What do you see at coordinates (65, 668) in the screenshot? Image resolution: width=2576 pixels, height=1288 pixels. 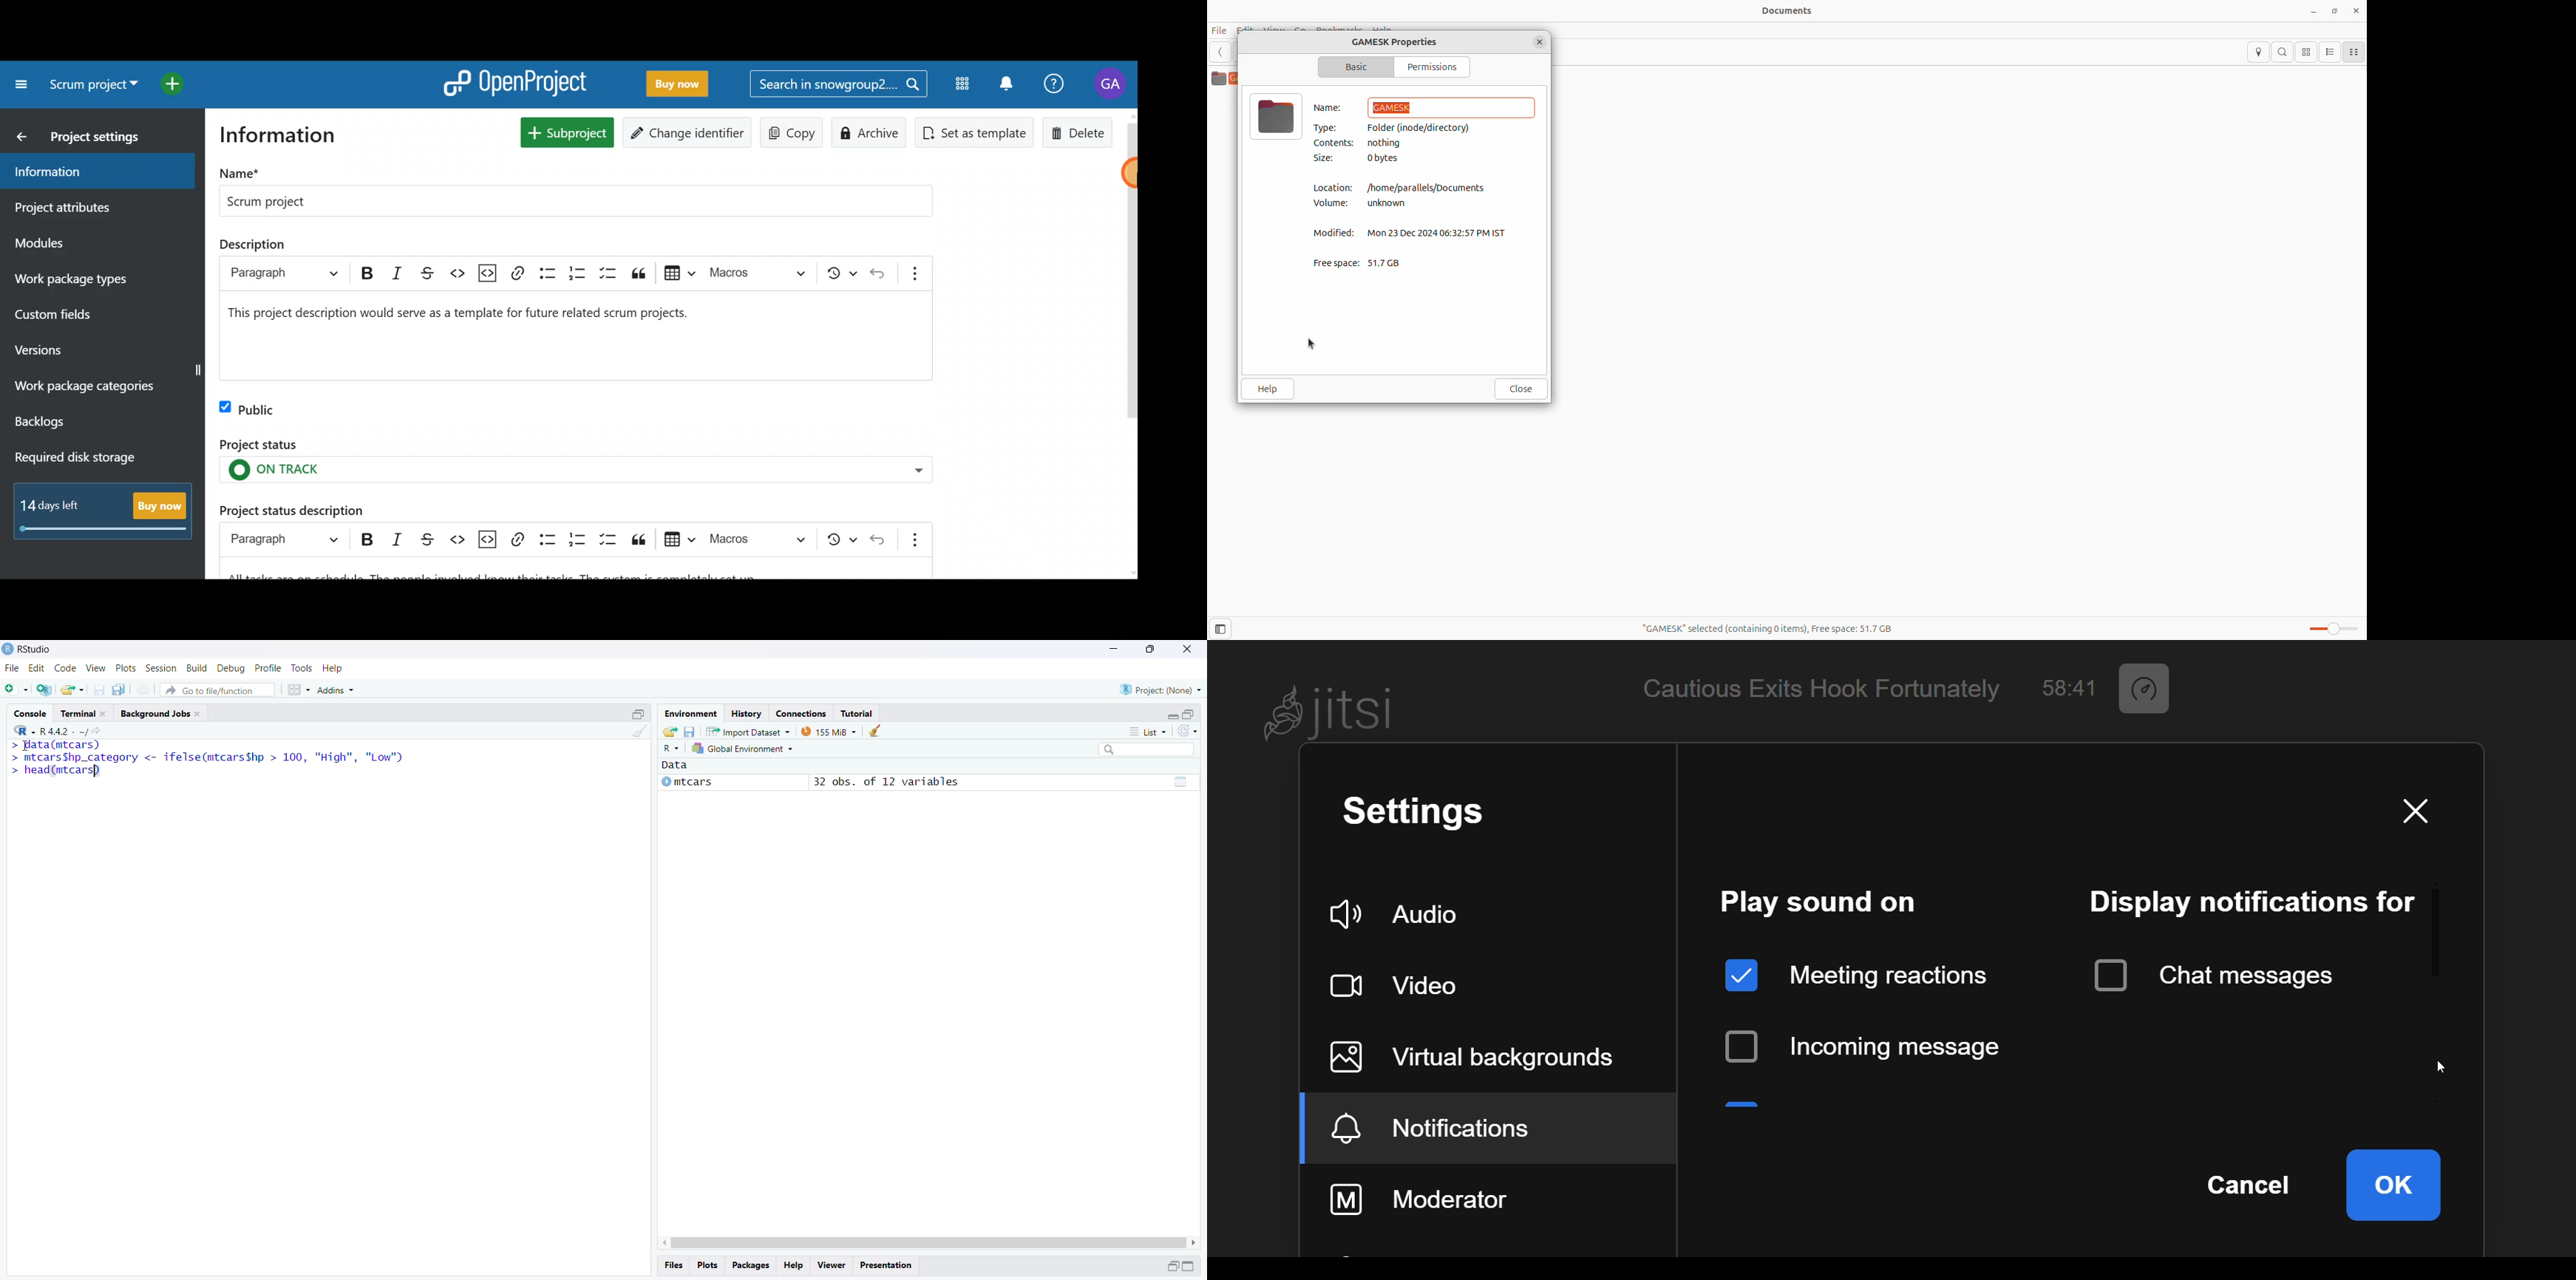 I see `Code` at bounding box center [65, 668].